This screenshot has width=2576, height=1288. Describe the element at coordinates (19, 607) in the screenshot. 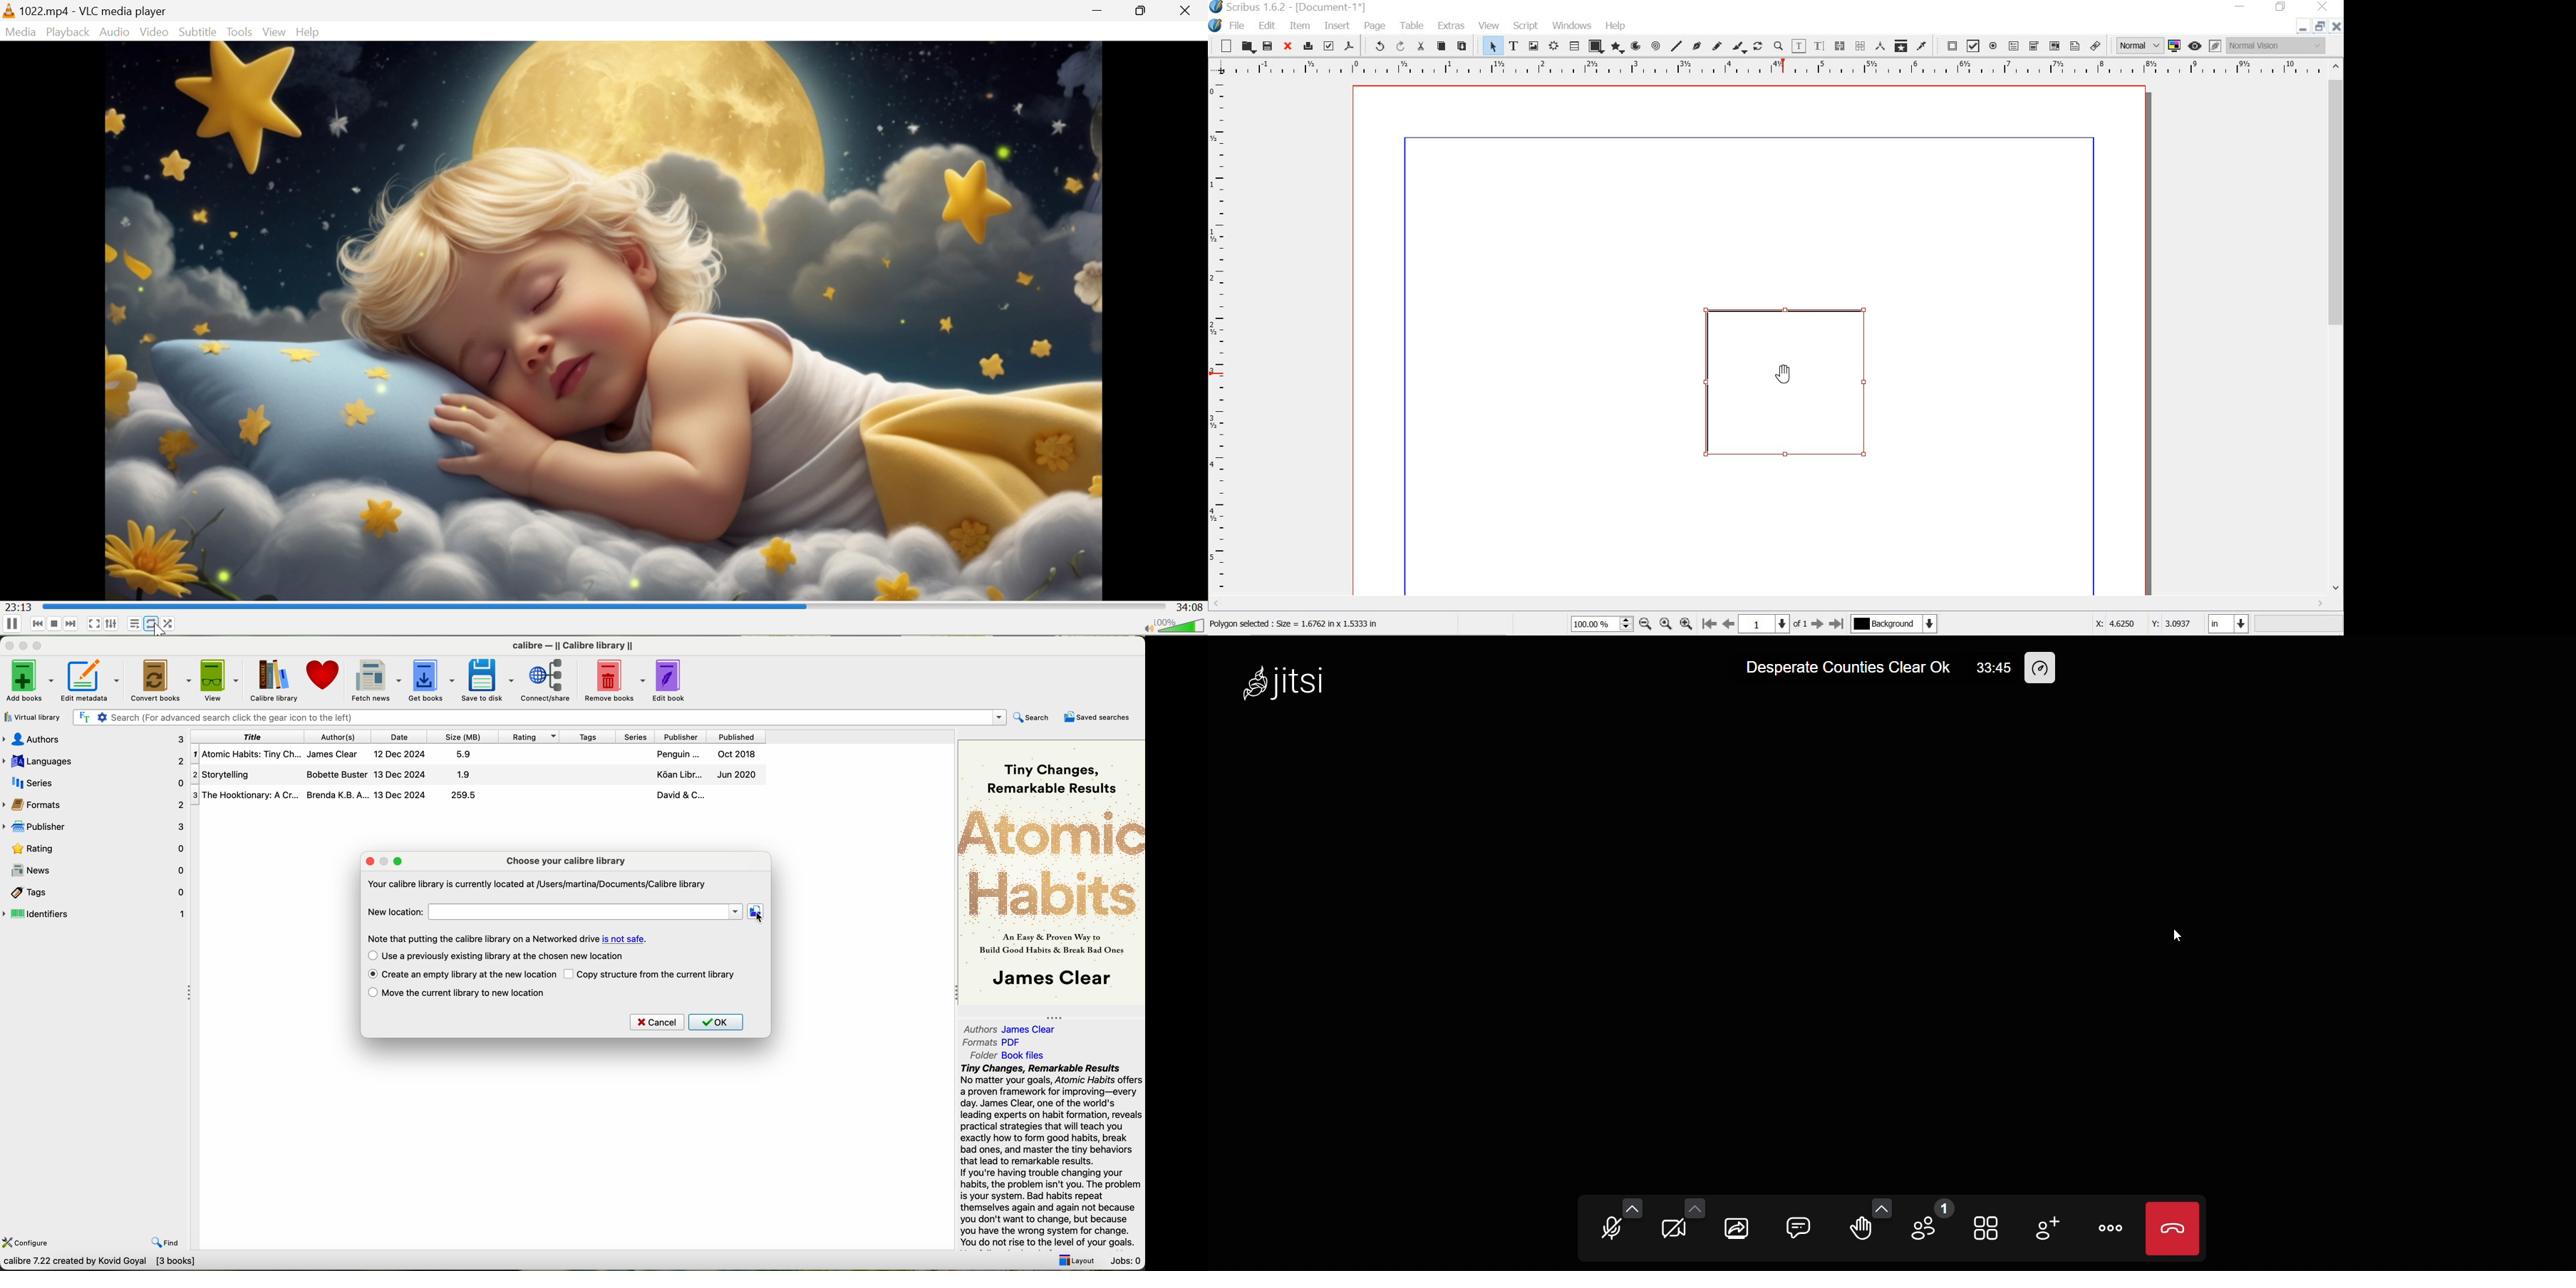

I see `23:13` at that location.